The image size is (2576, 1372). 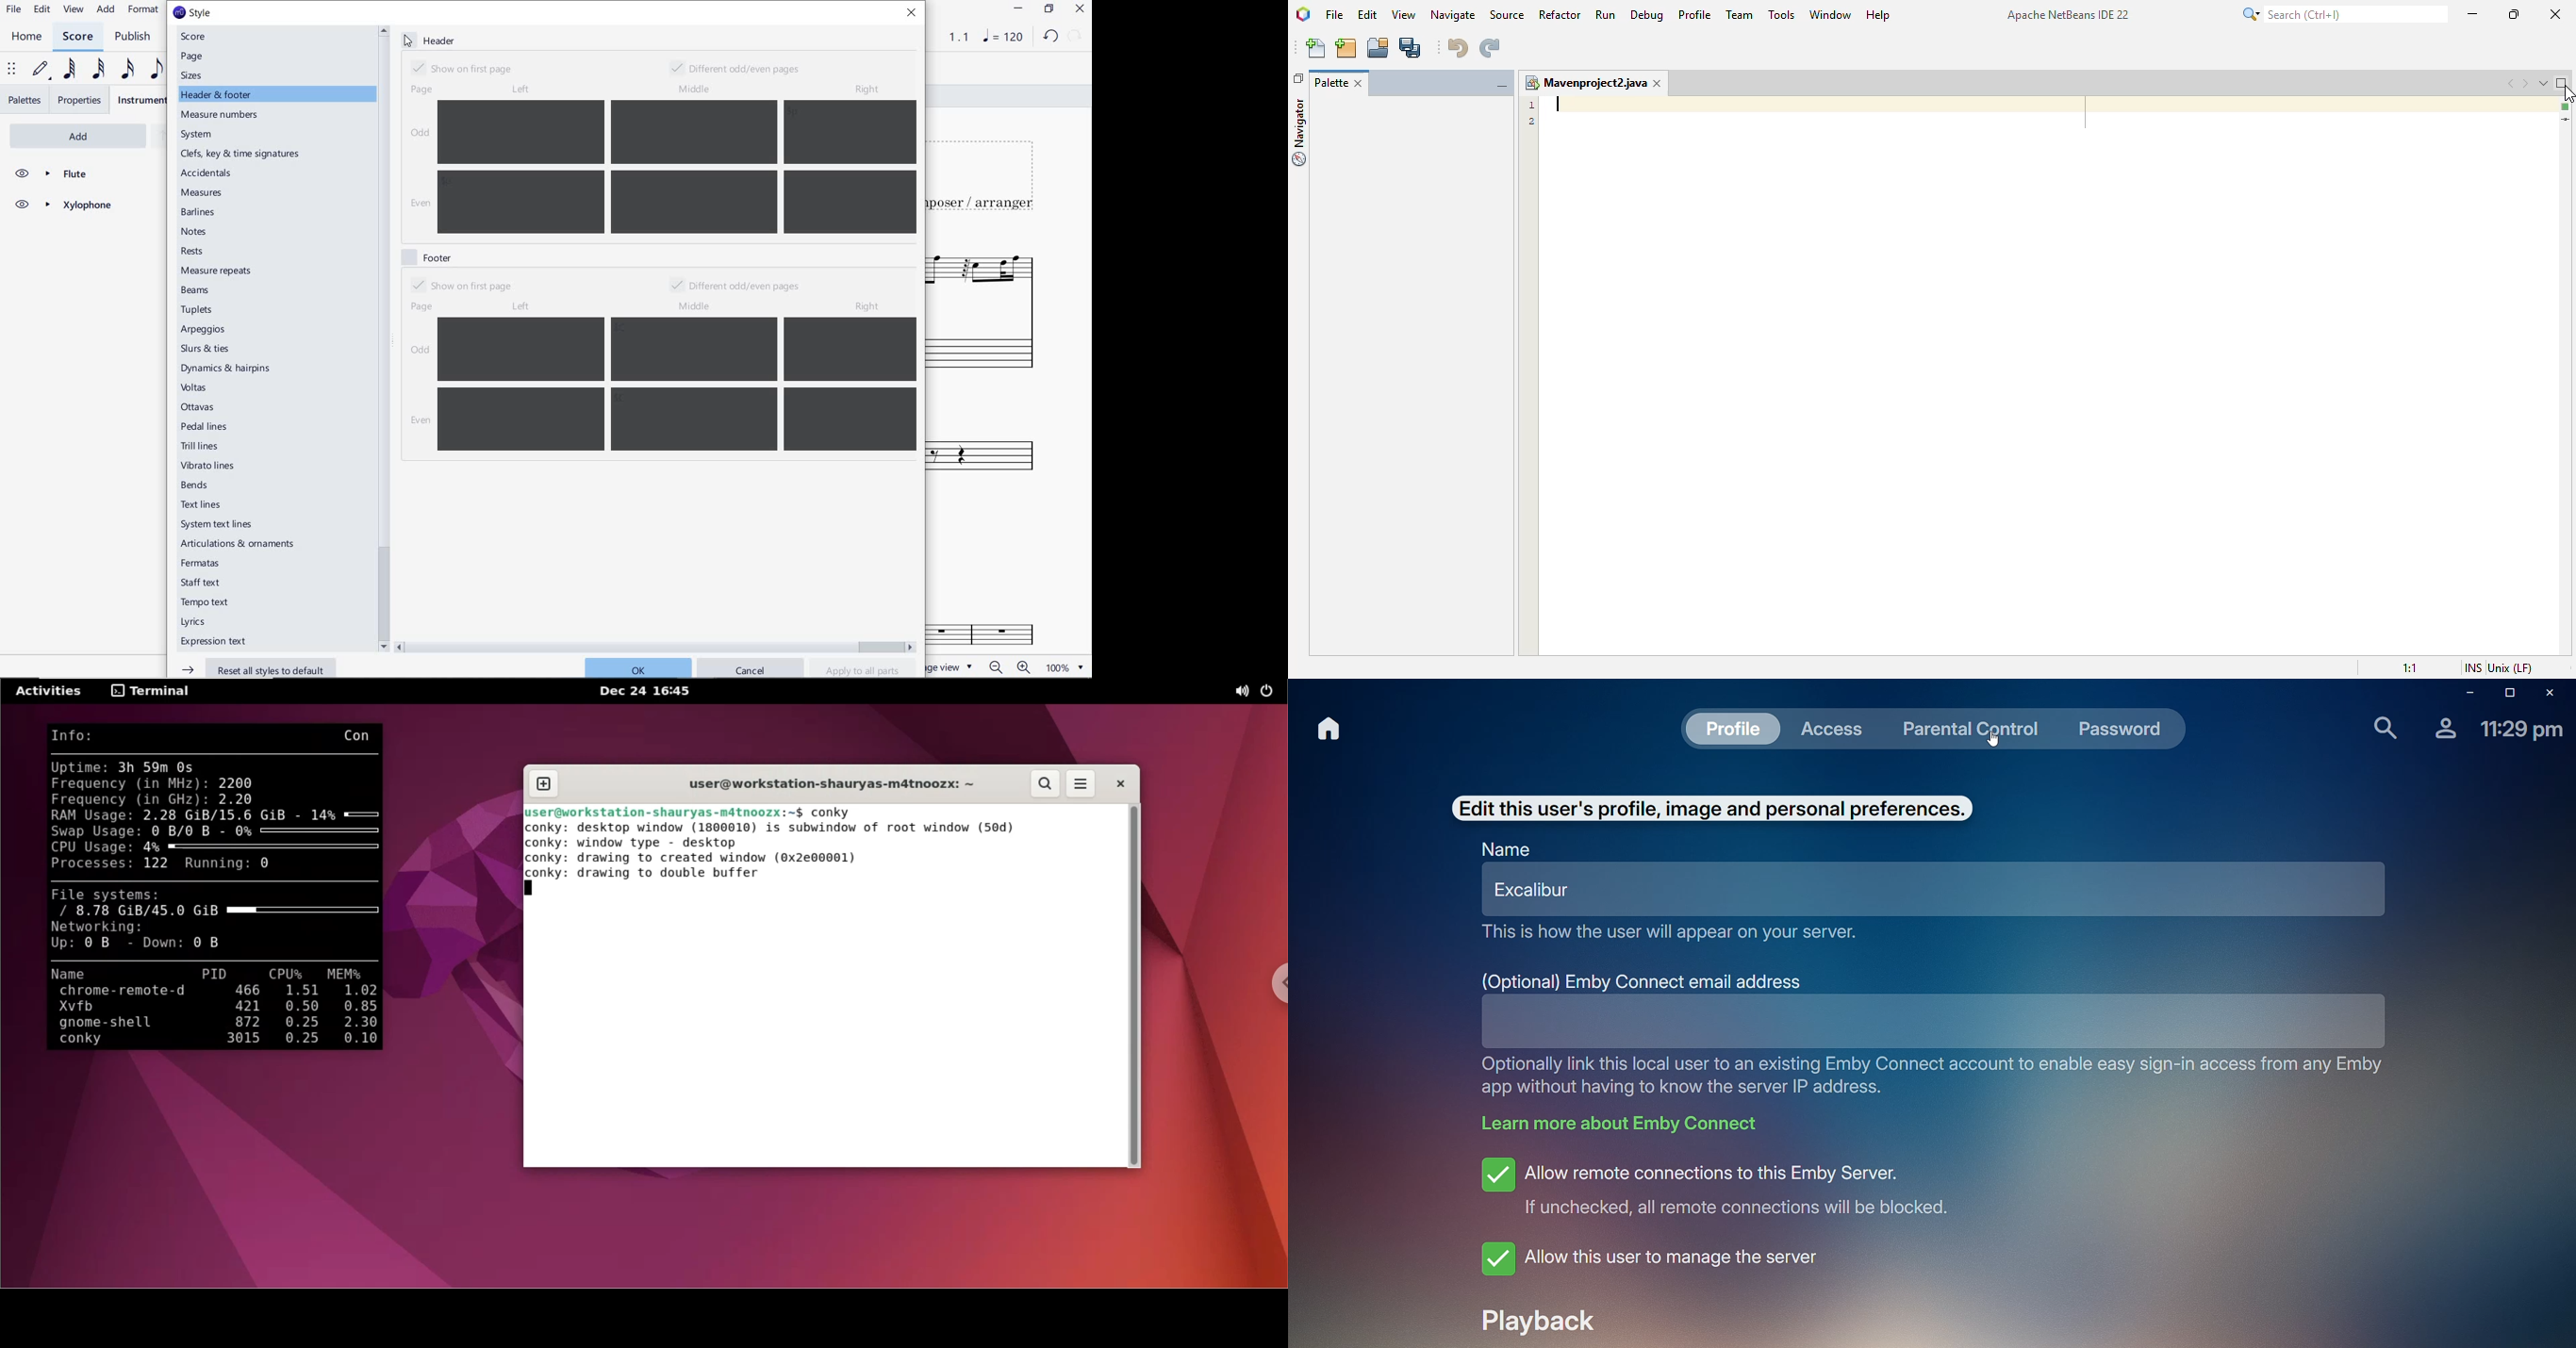 What do you see at coordinates (1066, 667) in the screenshot?
I see `ZOOM FACTOR` at bounding box center [1066, 667].